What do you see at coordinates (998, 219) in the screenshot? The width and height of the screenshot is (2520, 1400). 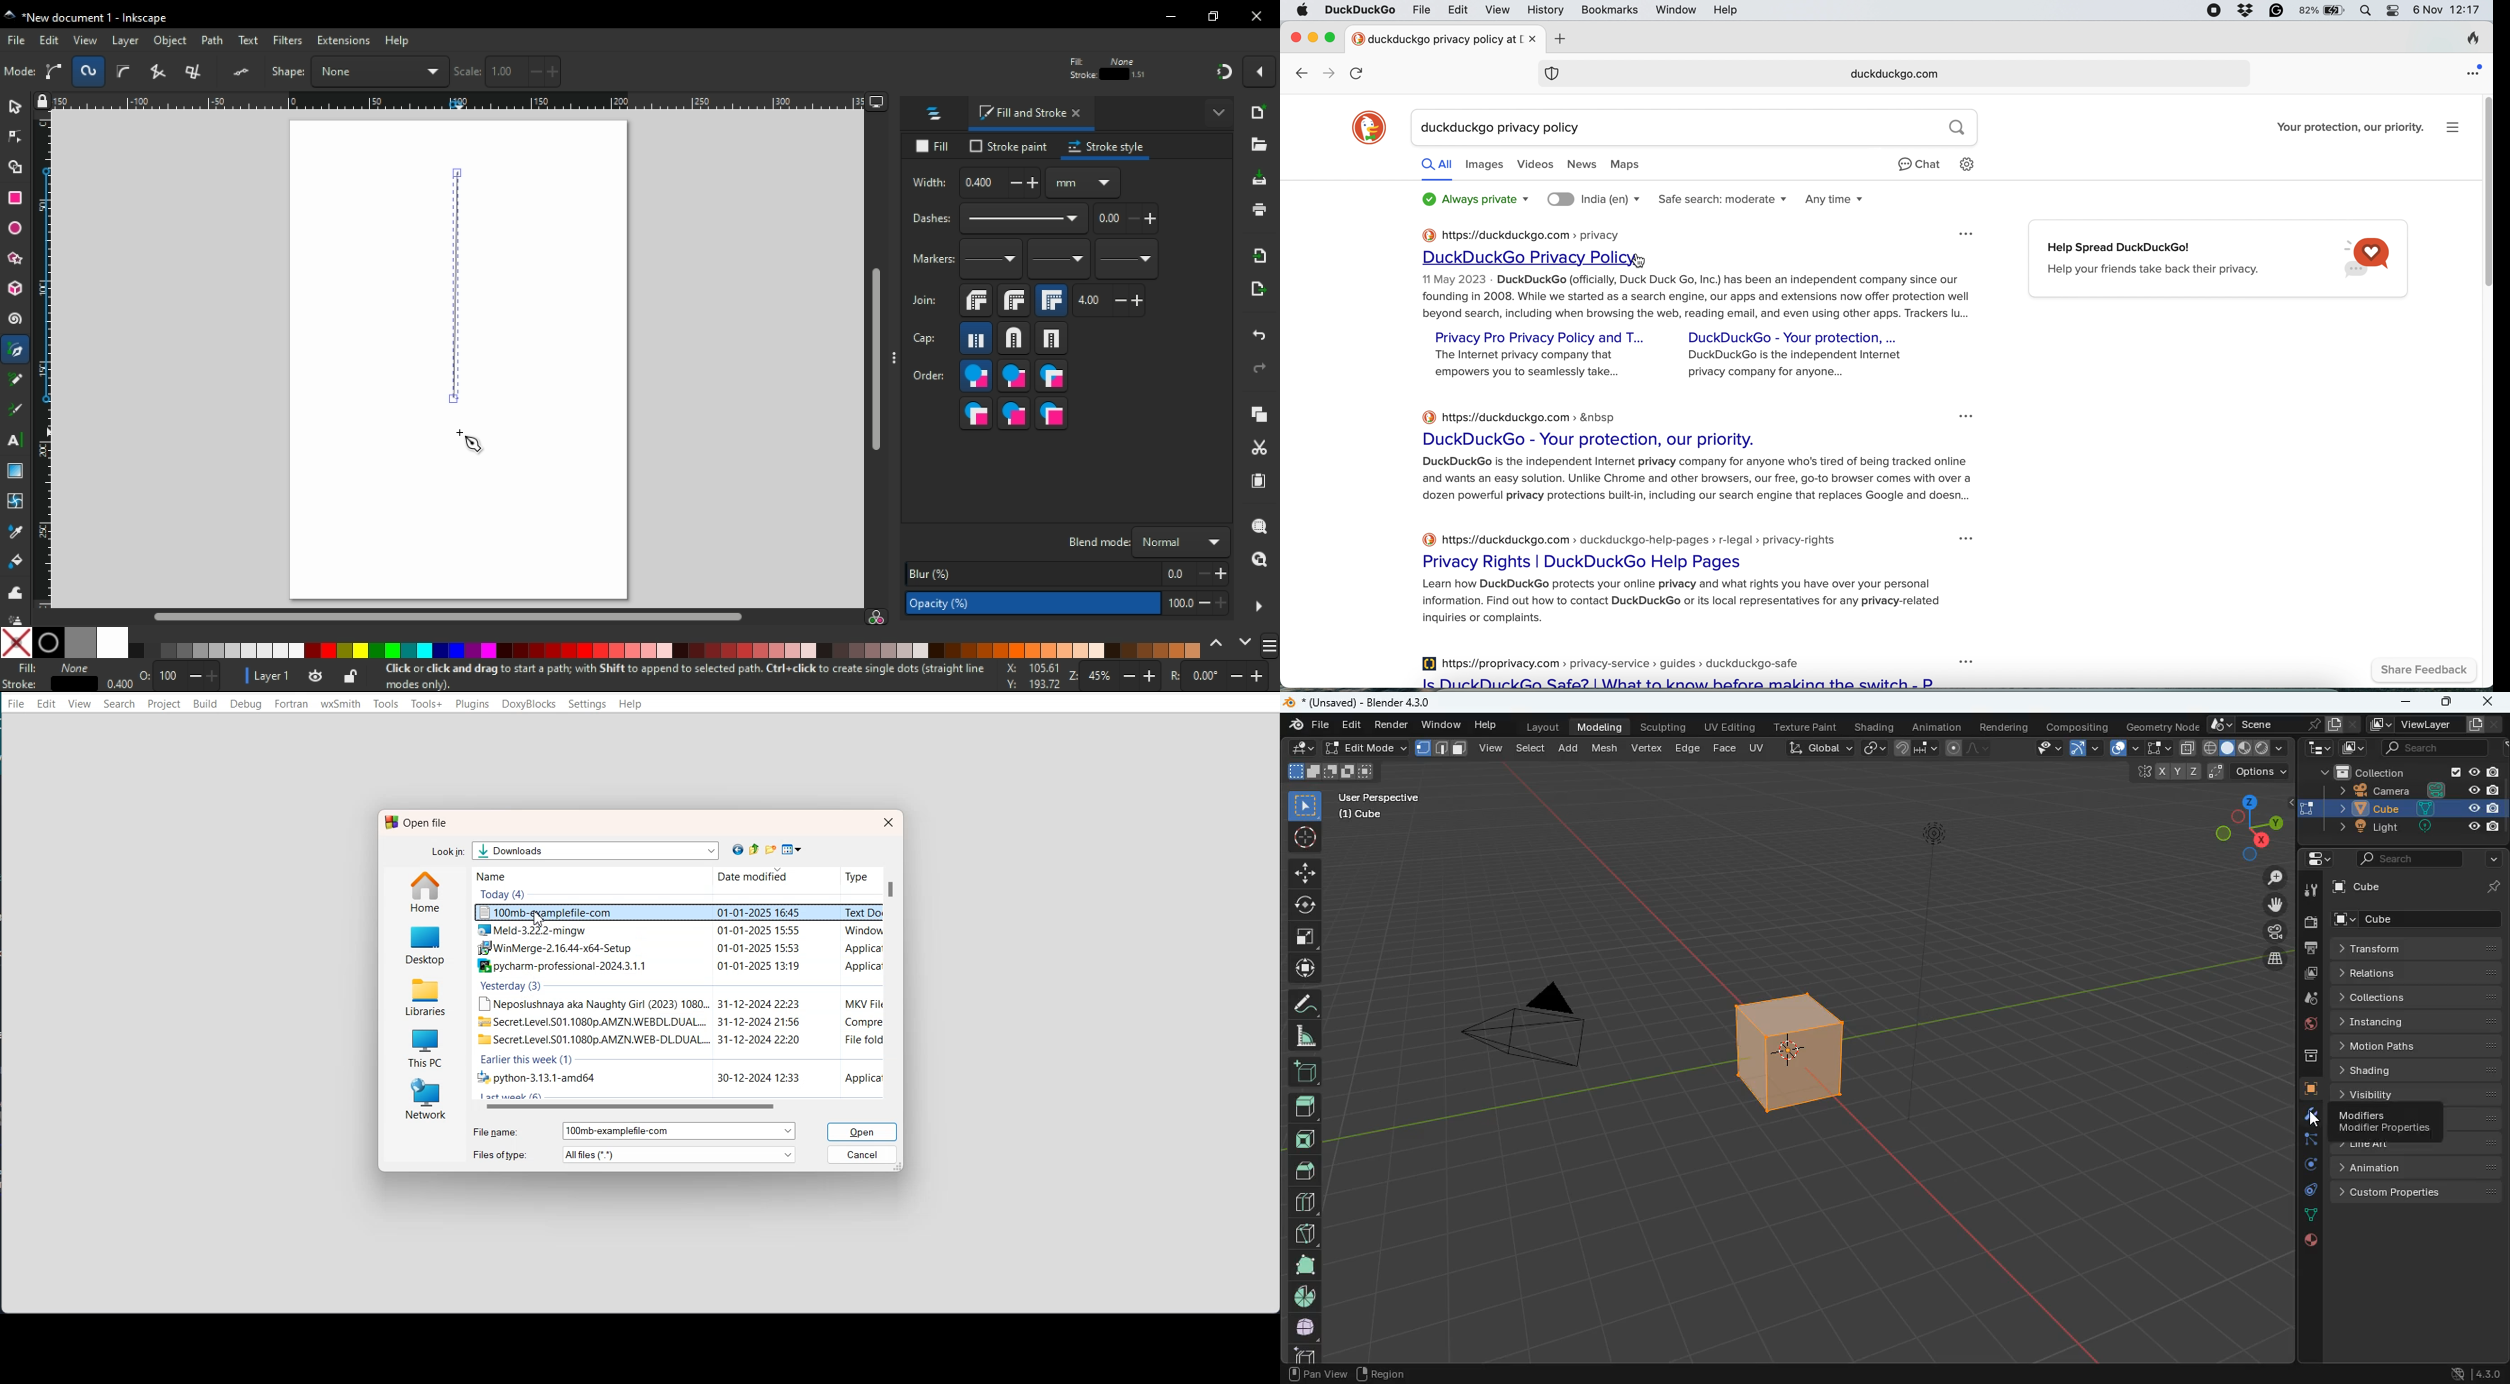 I see `dashes` at bounding box center [998, 219].